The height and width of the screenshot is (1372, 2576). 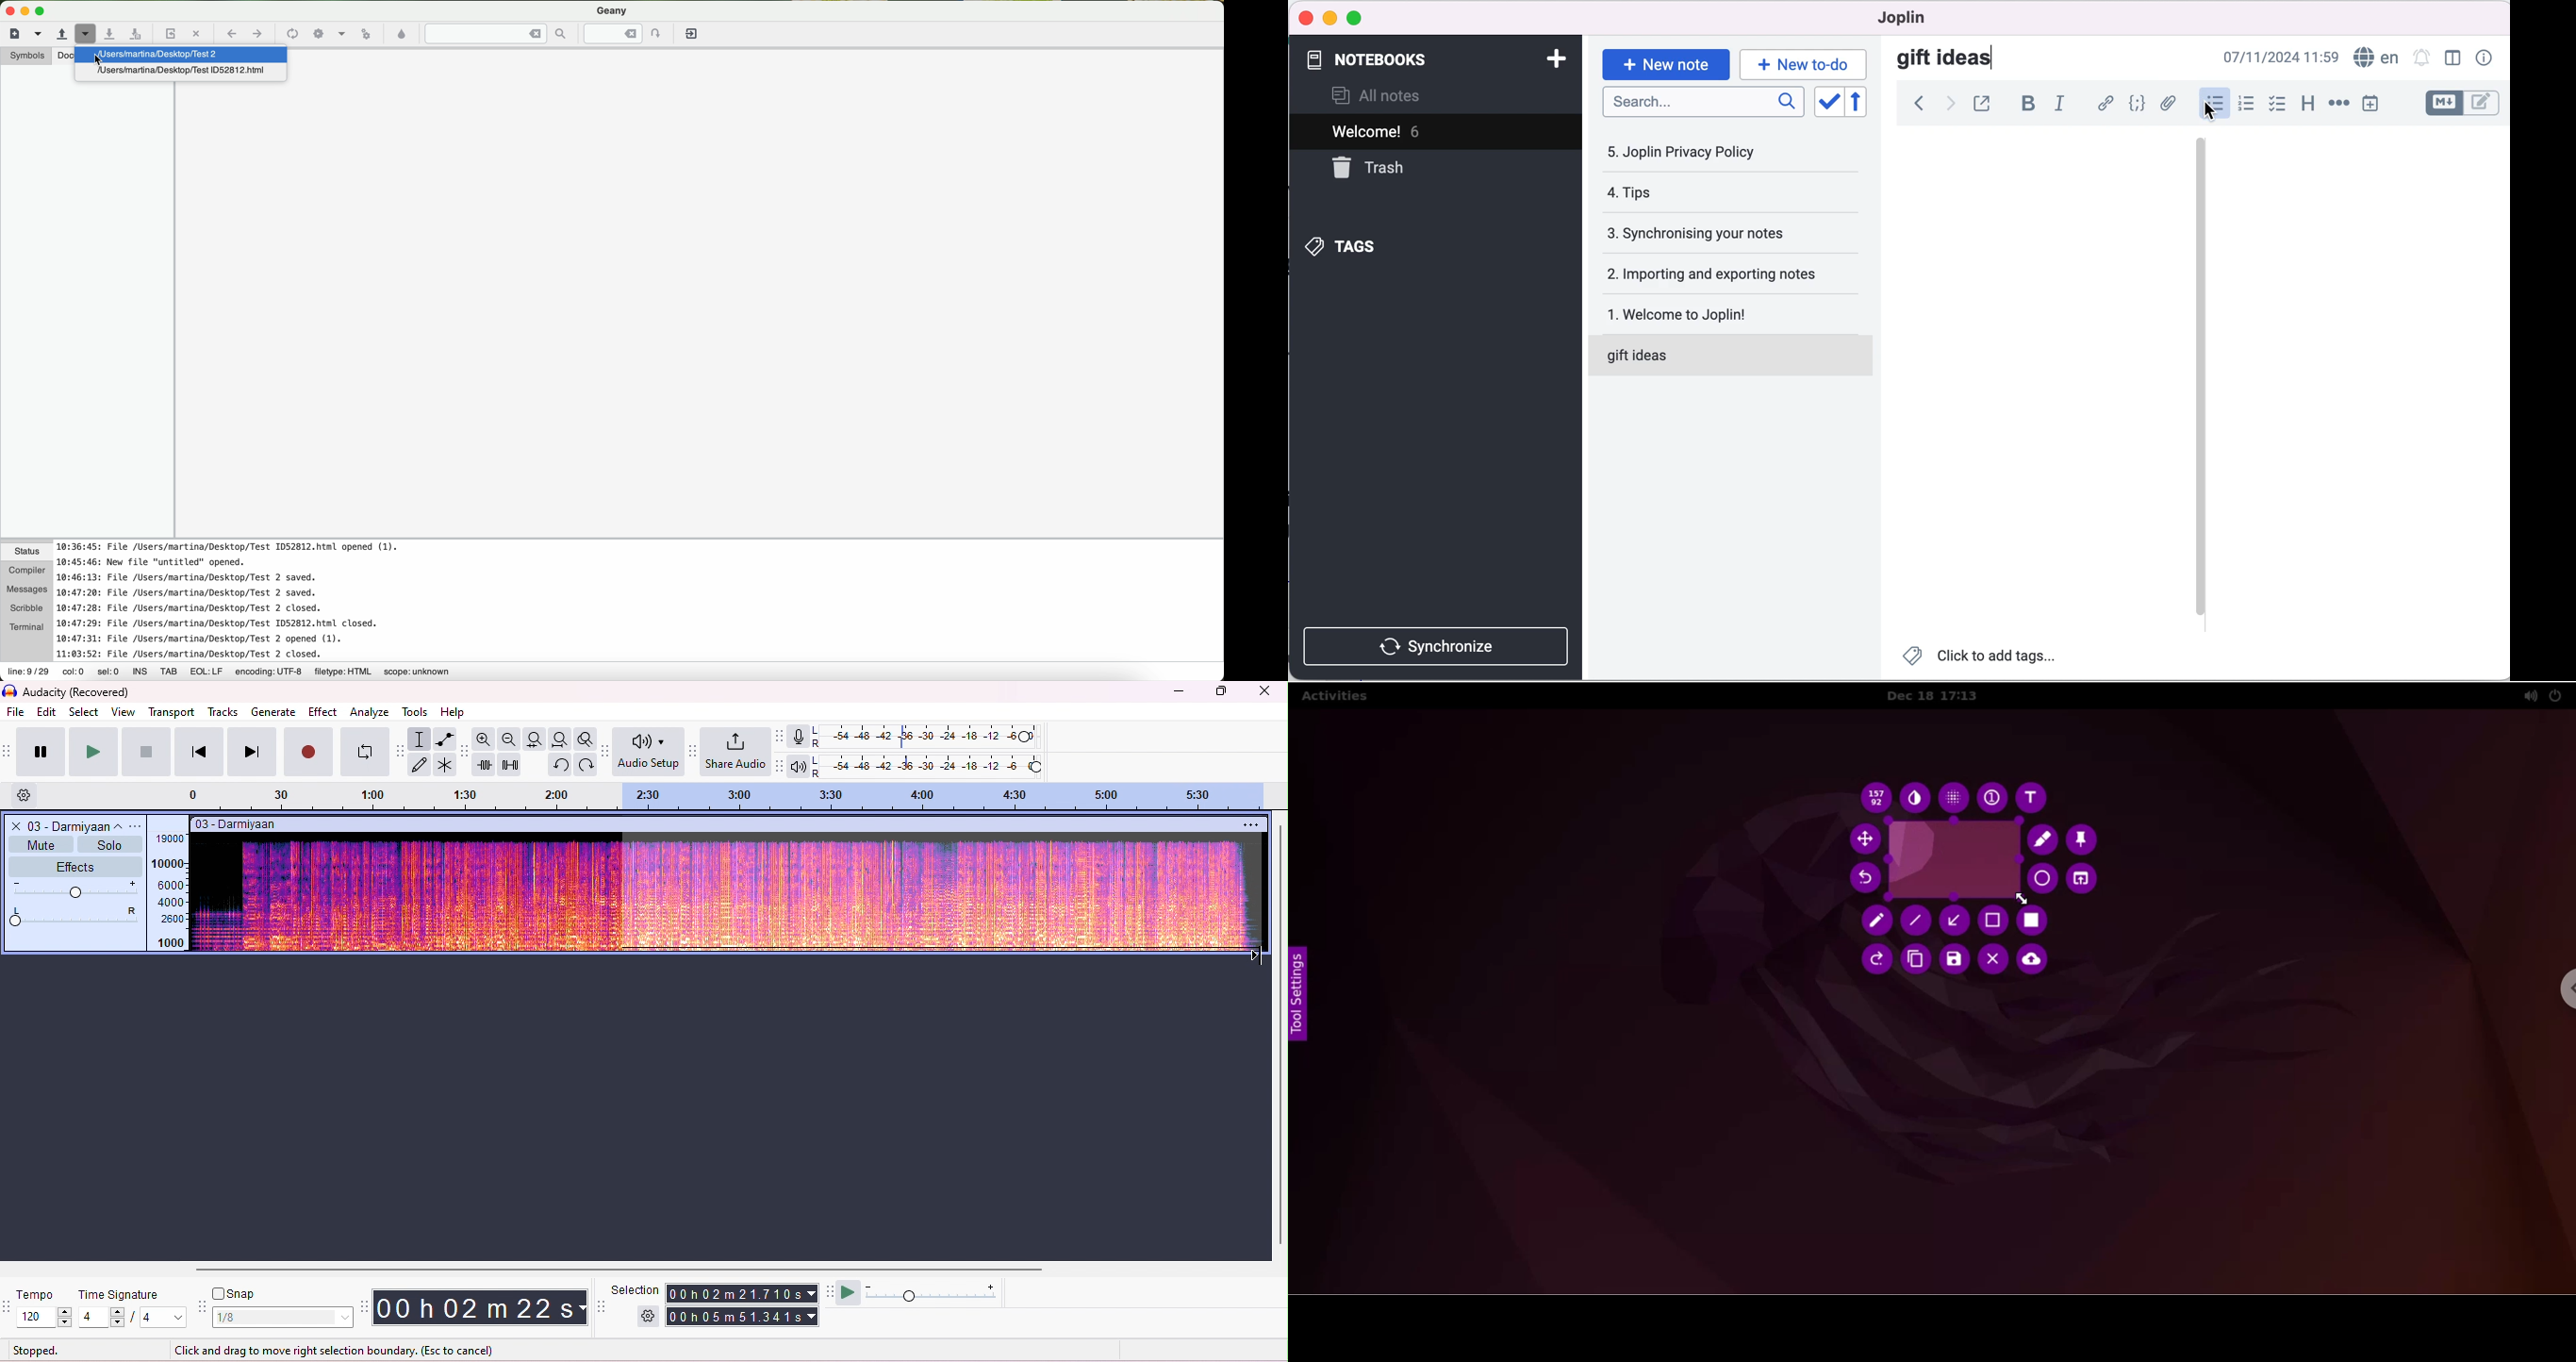 What do you see at coordinates (2376, 58) in the screenshot?
I see `language` at bounding box center [2376, 58].